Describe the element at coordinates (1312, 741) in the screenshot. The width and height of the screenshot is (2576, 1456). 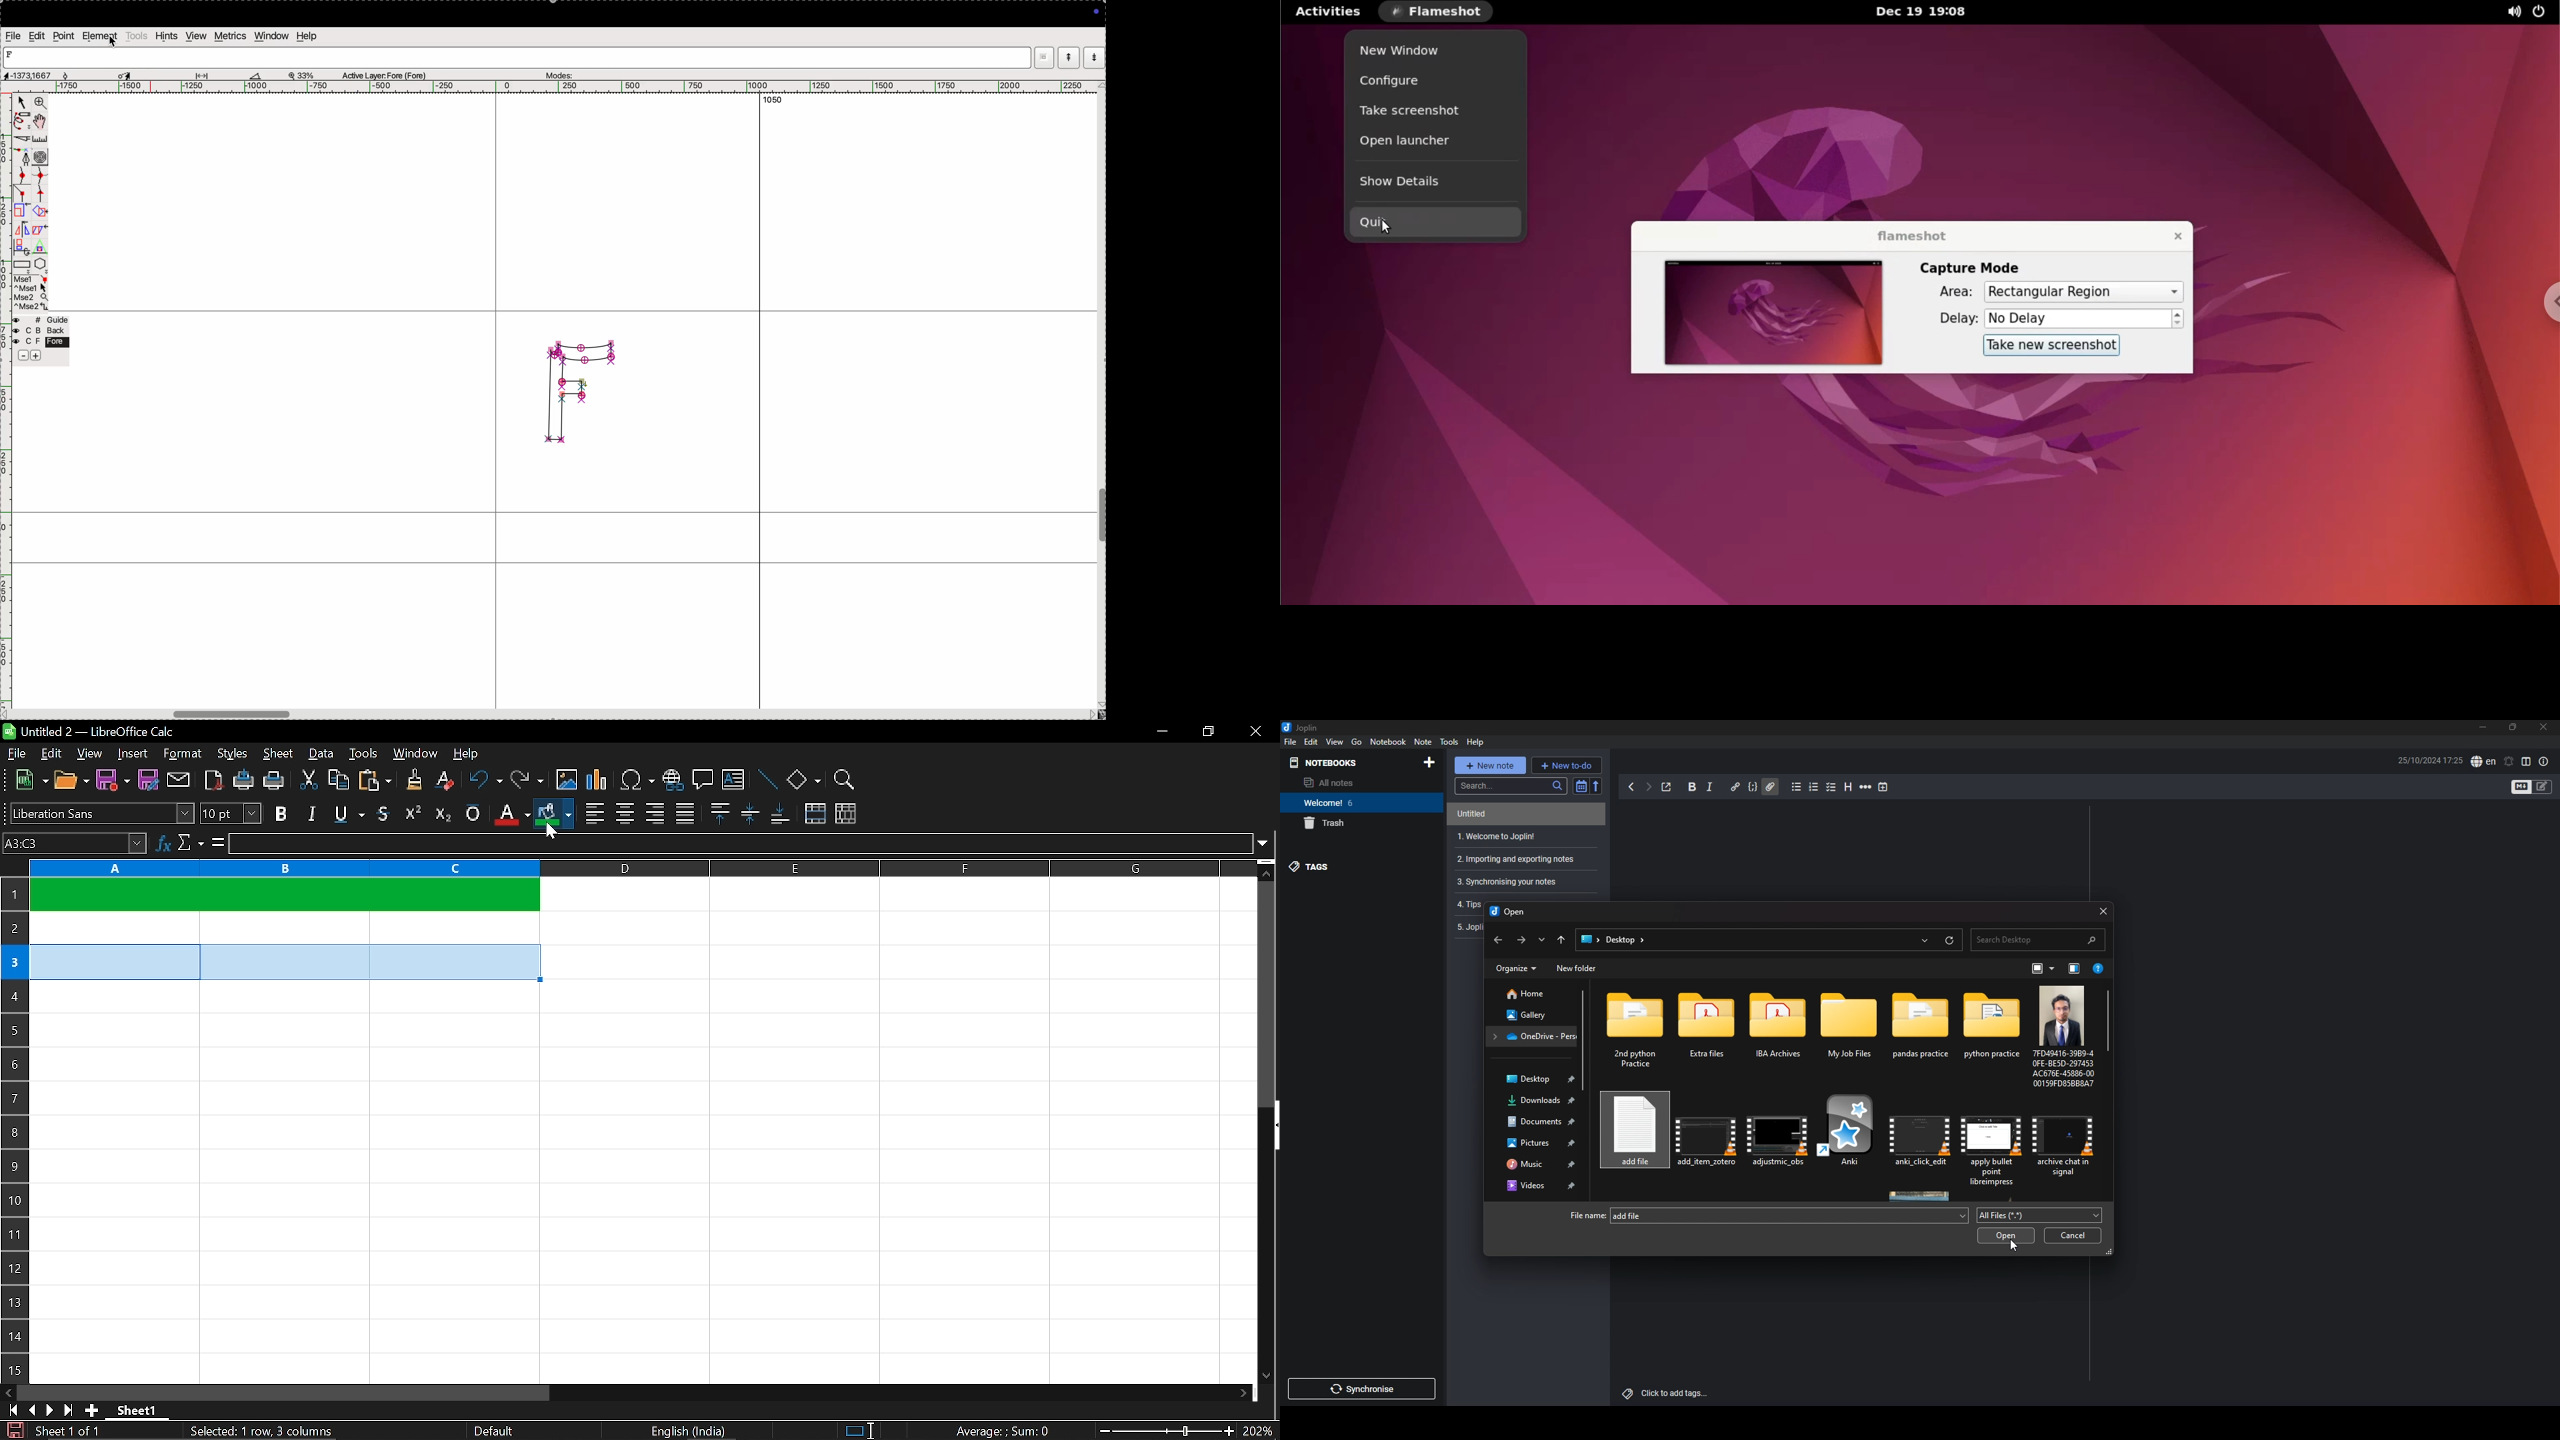
I see `edit` at that location.